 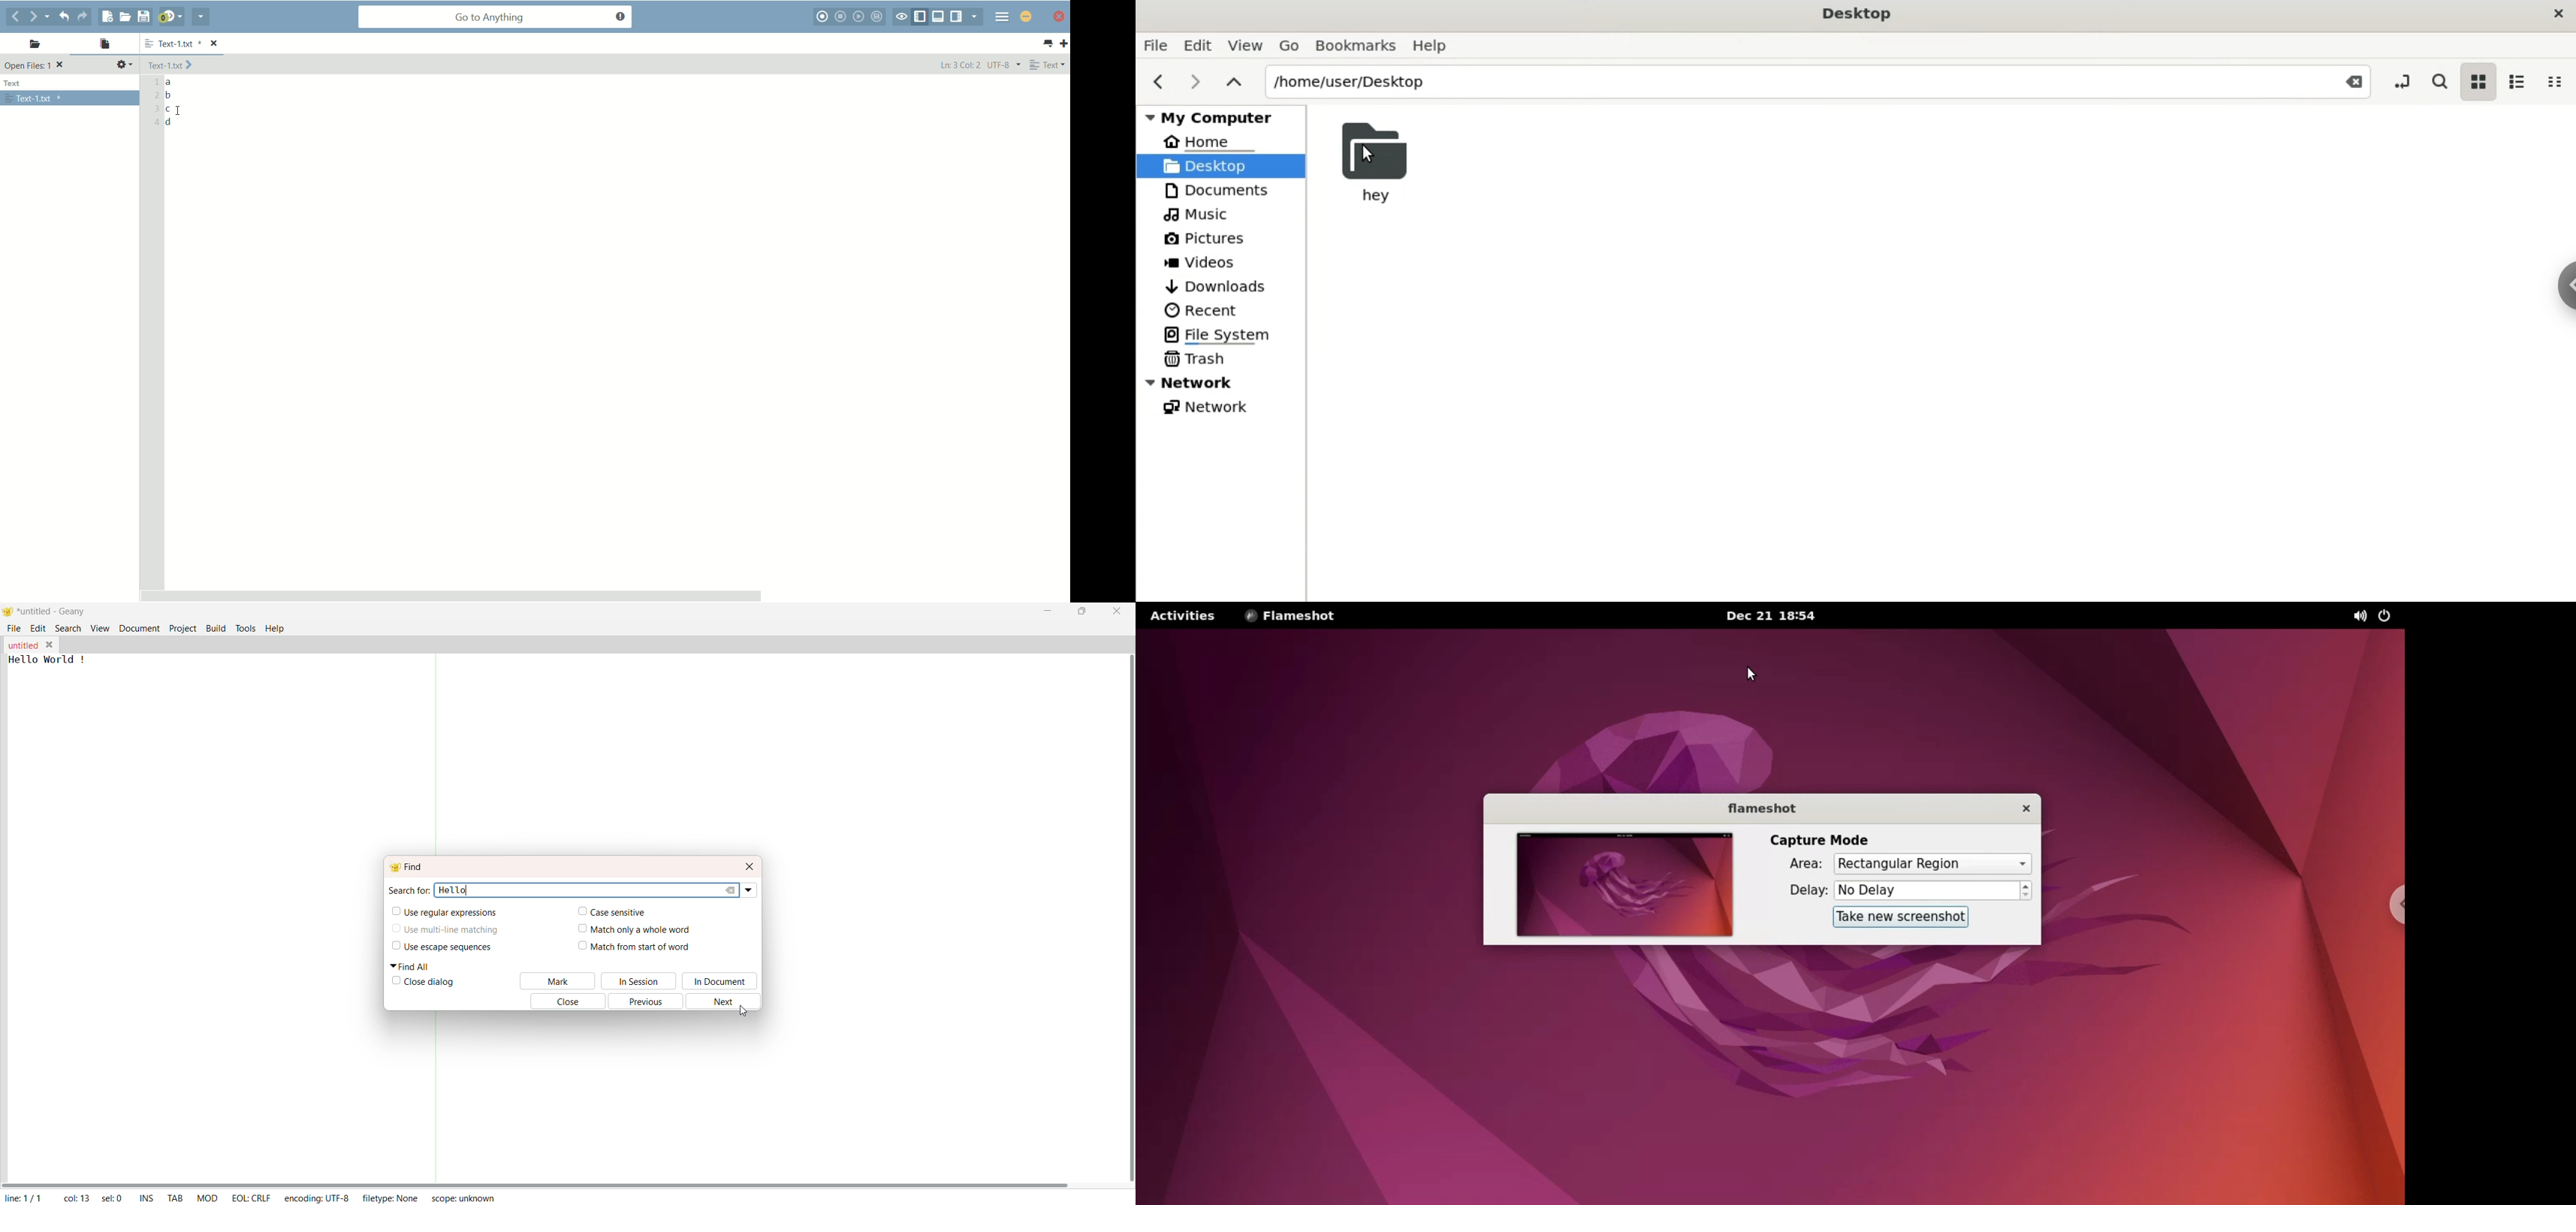 What do you see at coordinates (1026, 16) in the screenshot?
I see `close app` at bounding box center [1026, 16].